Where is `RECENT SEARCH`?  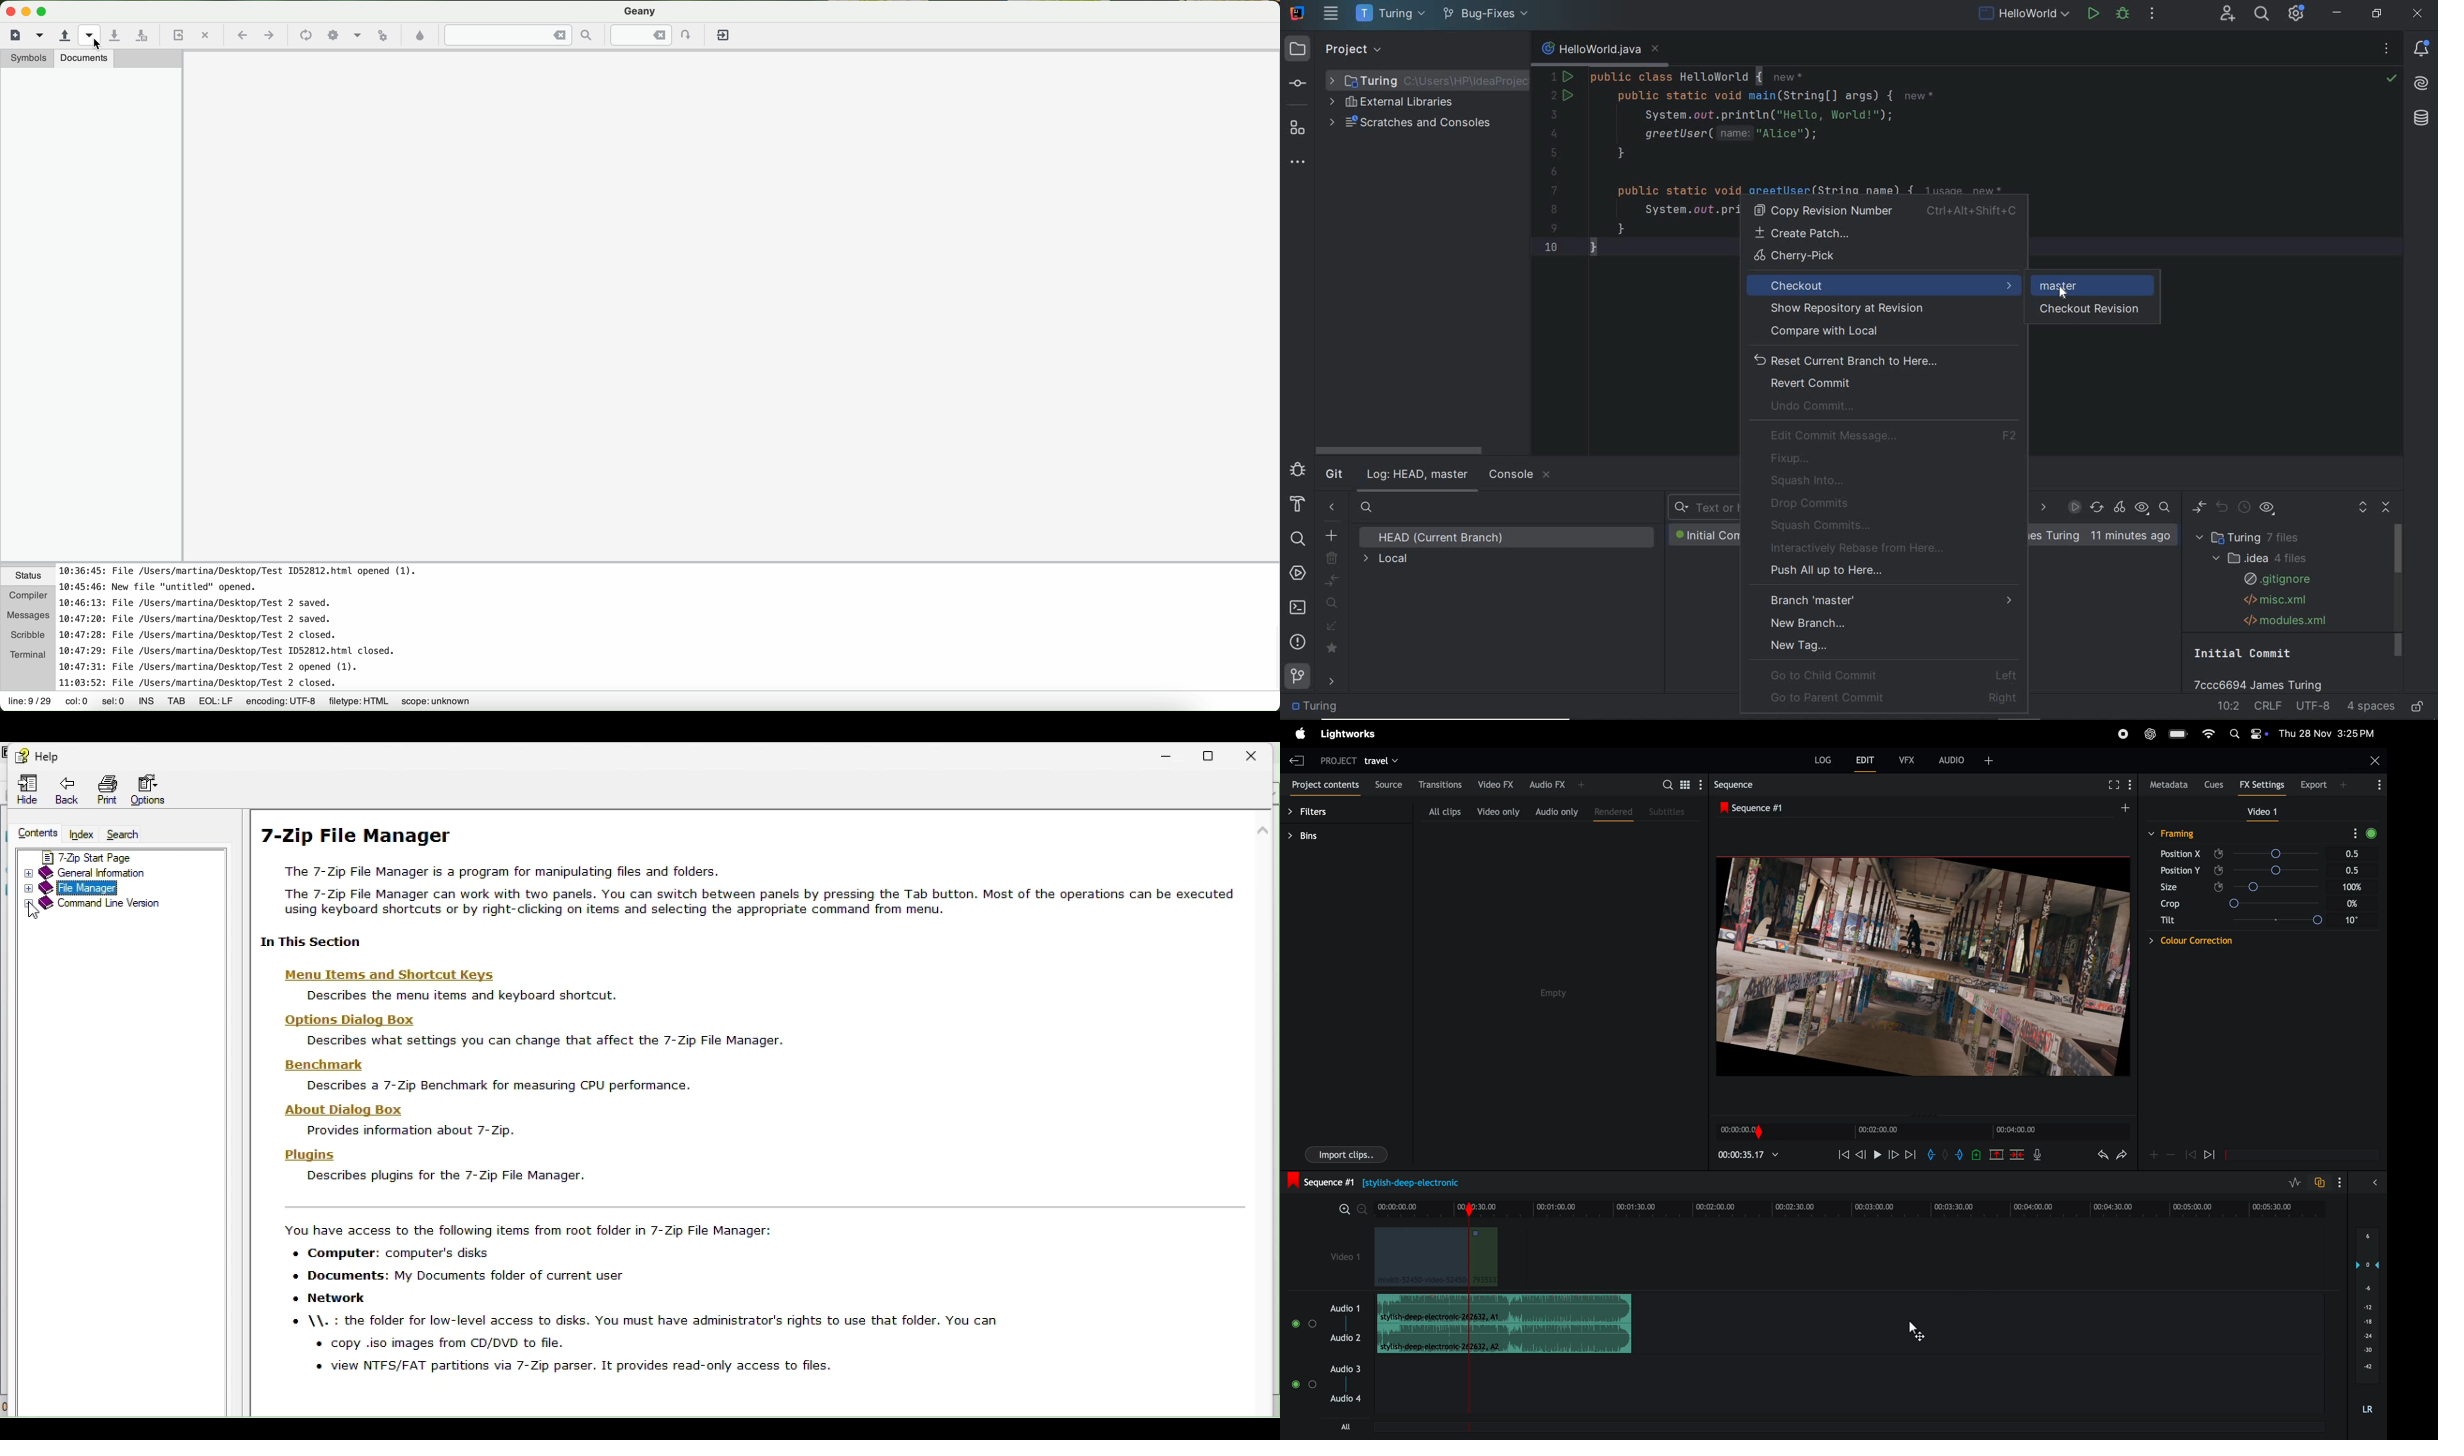 RECENT SEARCH is located at coordinates (1703, 508).